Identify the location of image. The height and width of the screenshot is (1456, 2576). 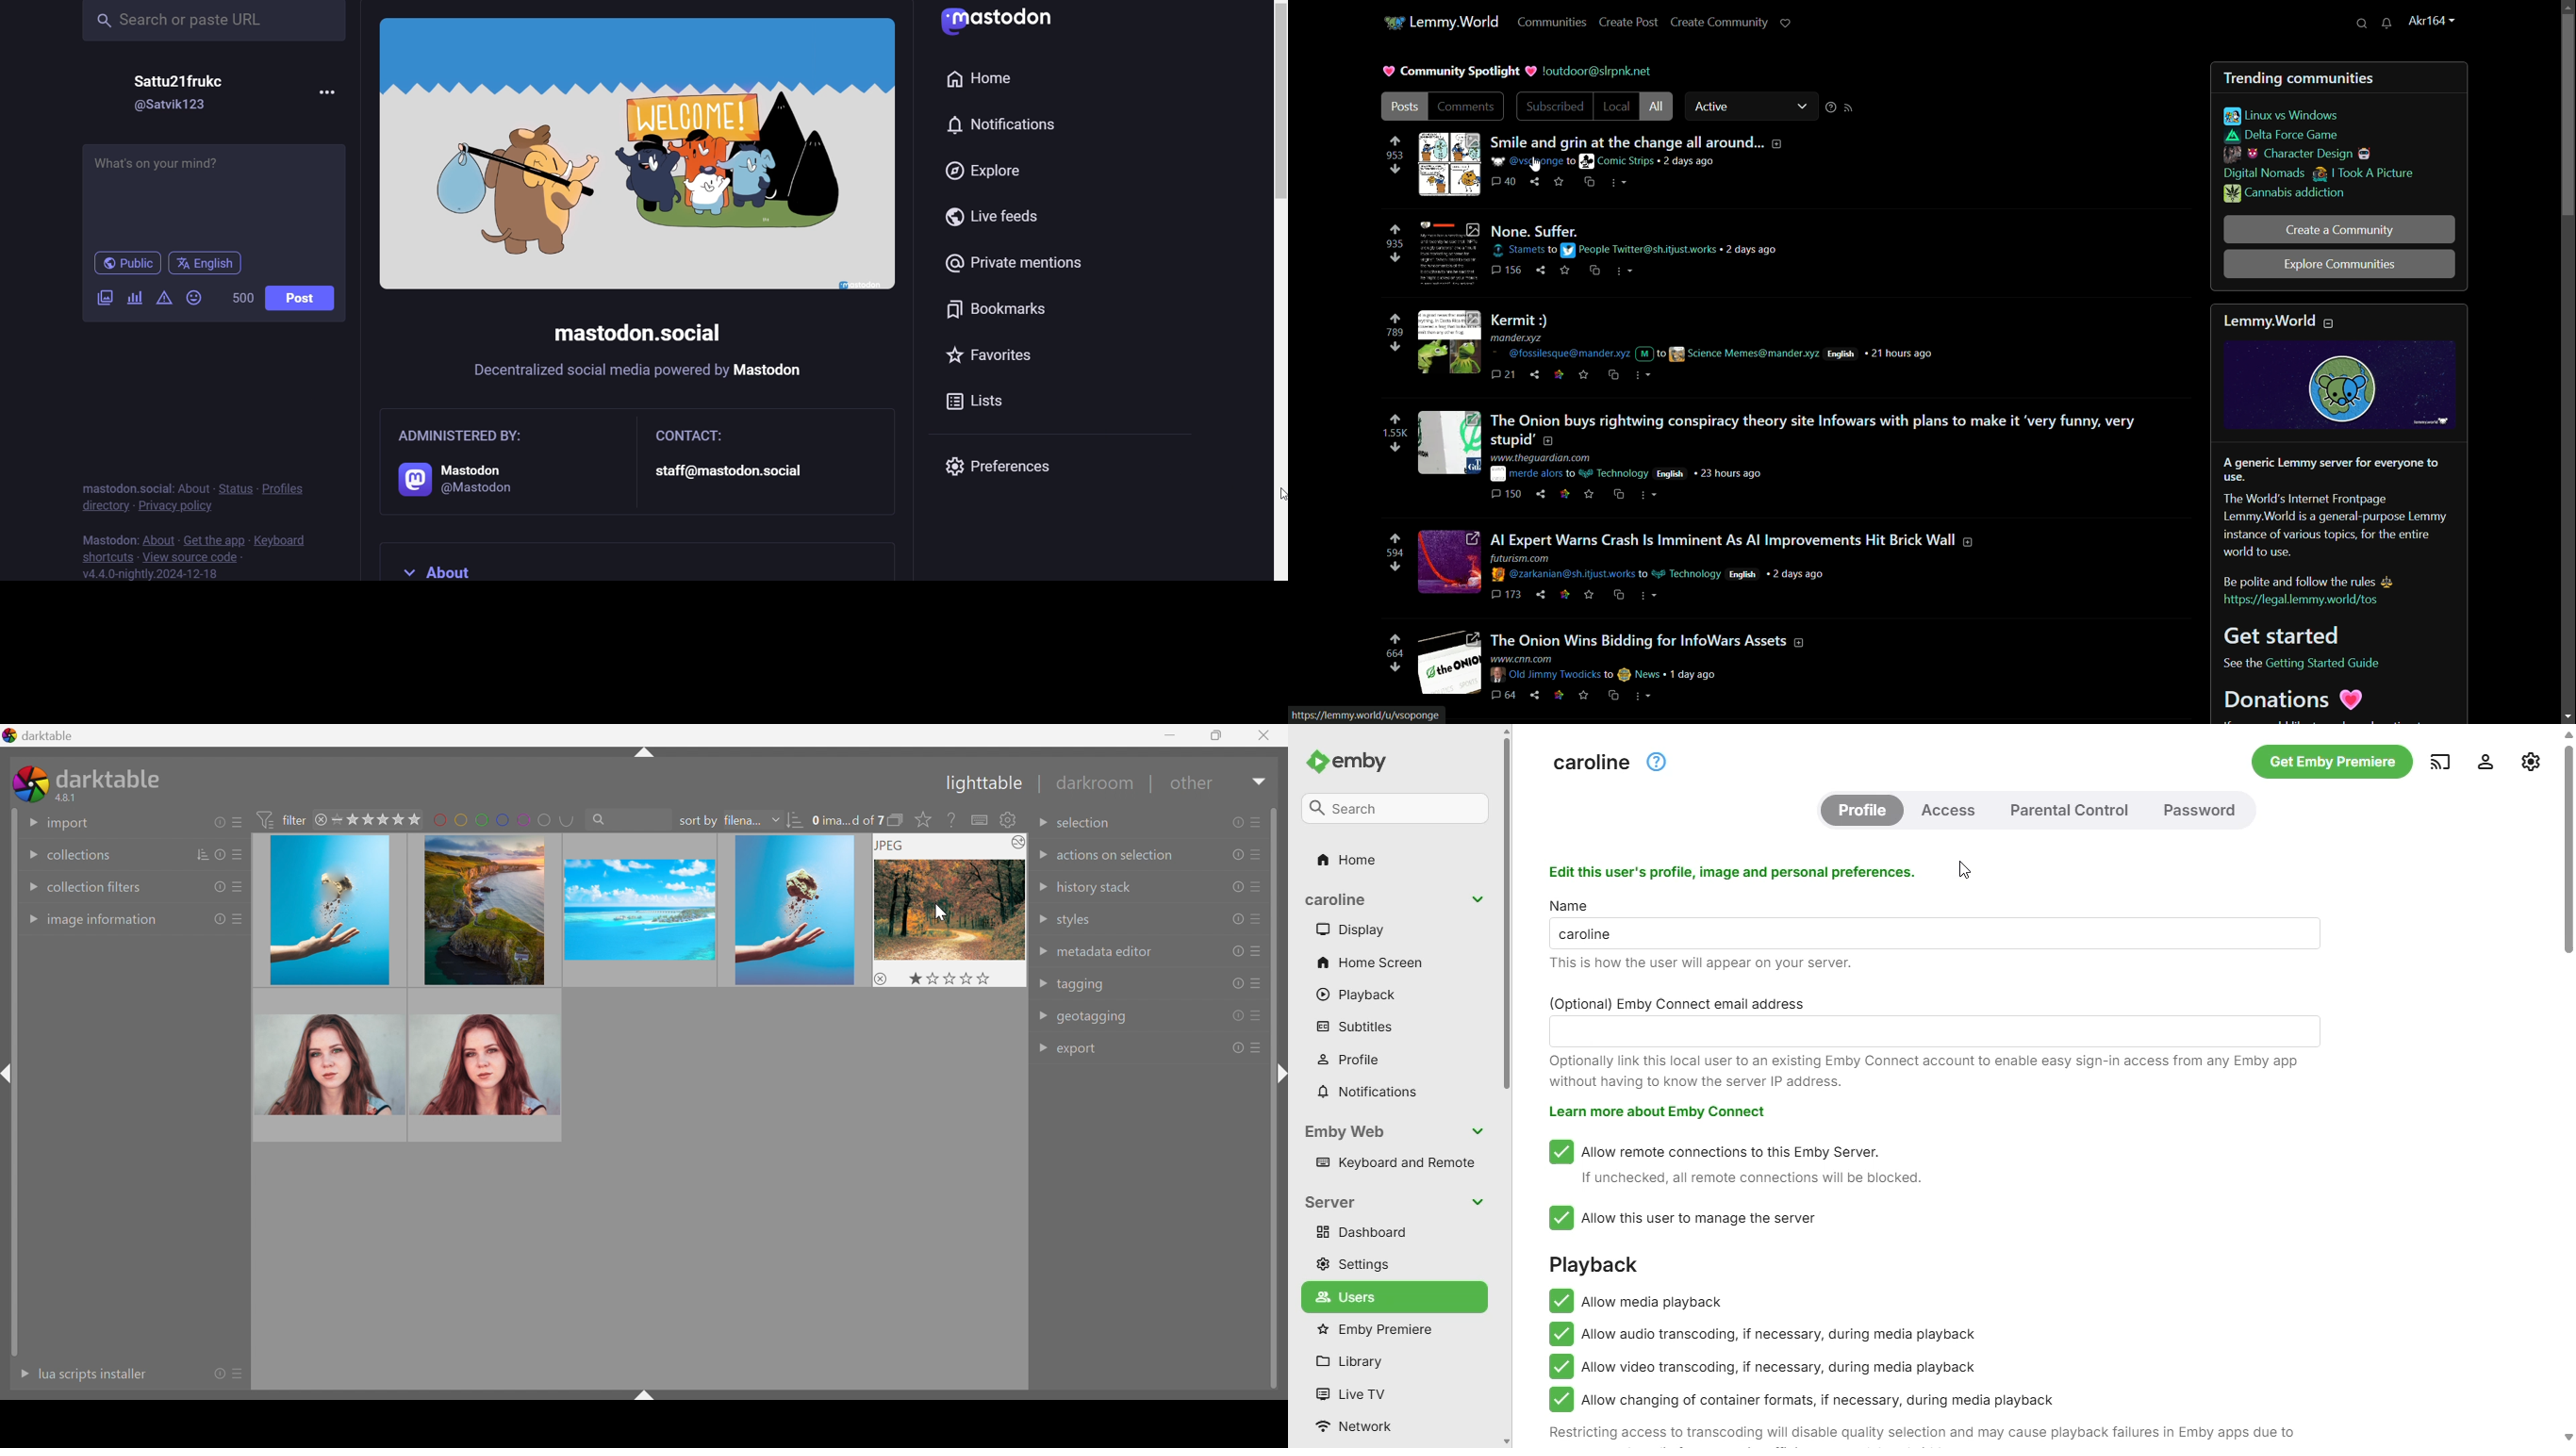
(637, 910).